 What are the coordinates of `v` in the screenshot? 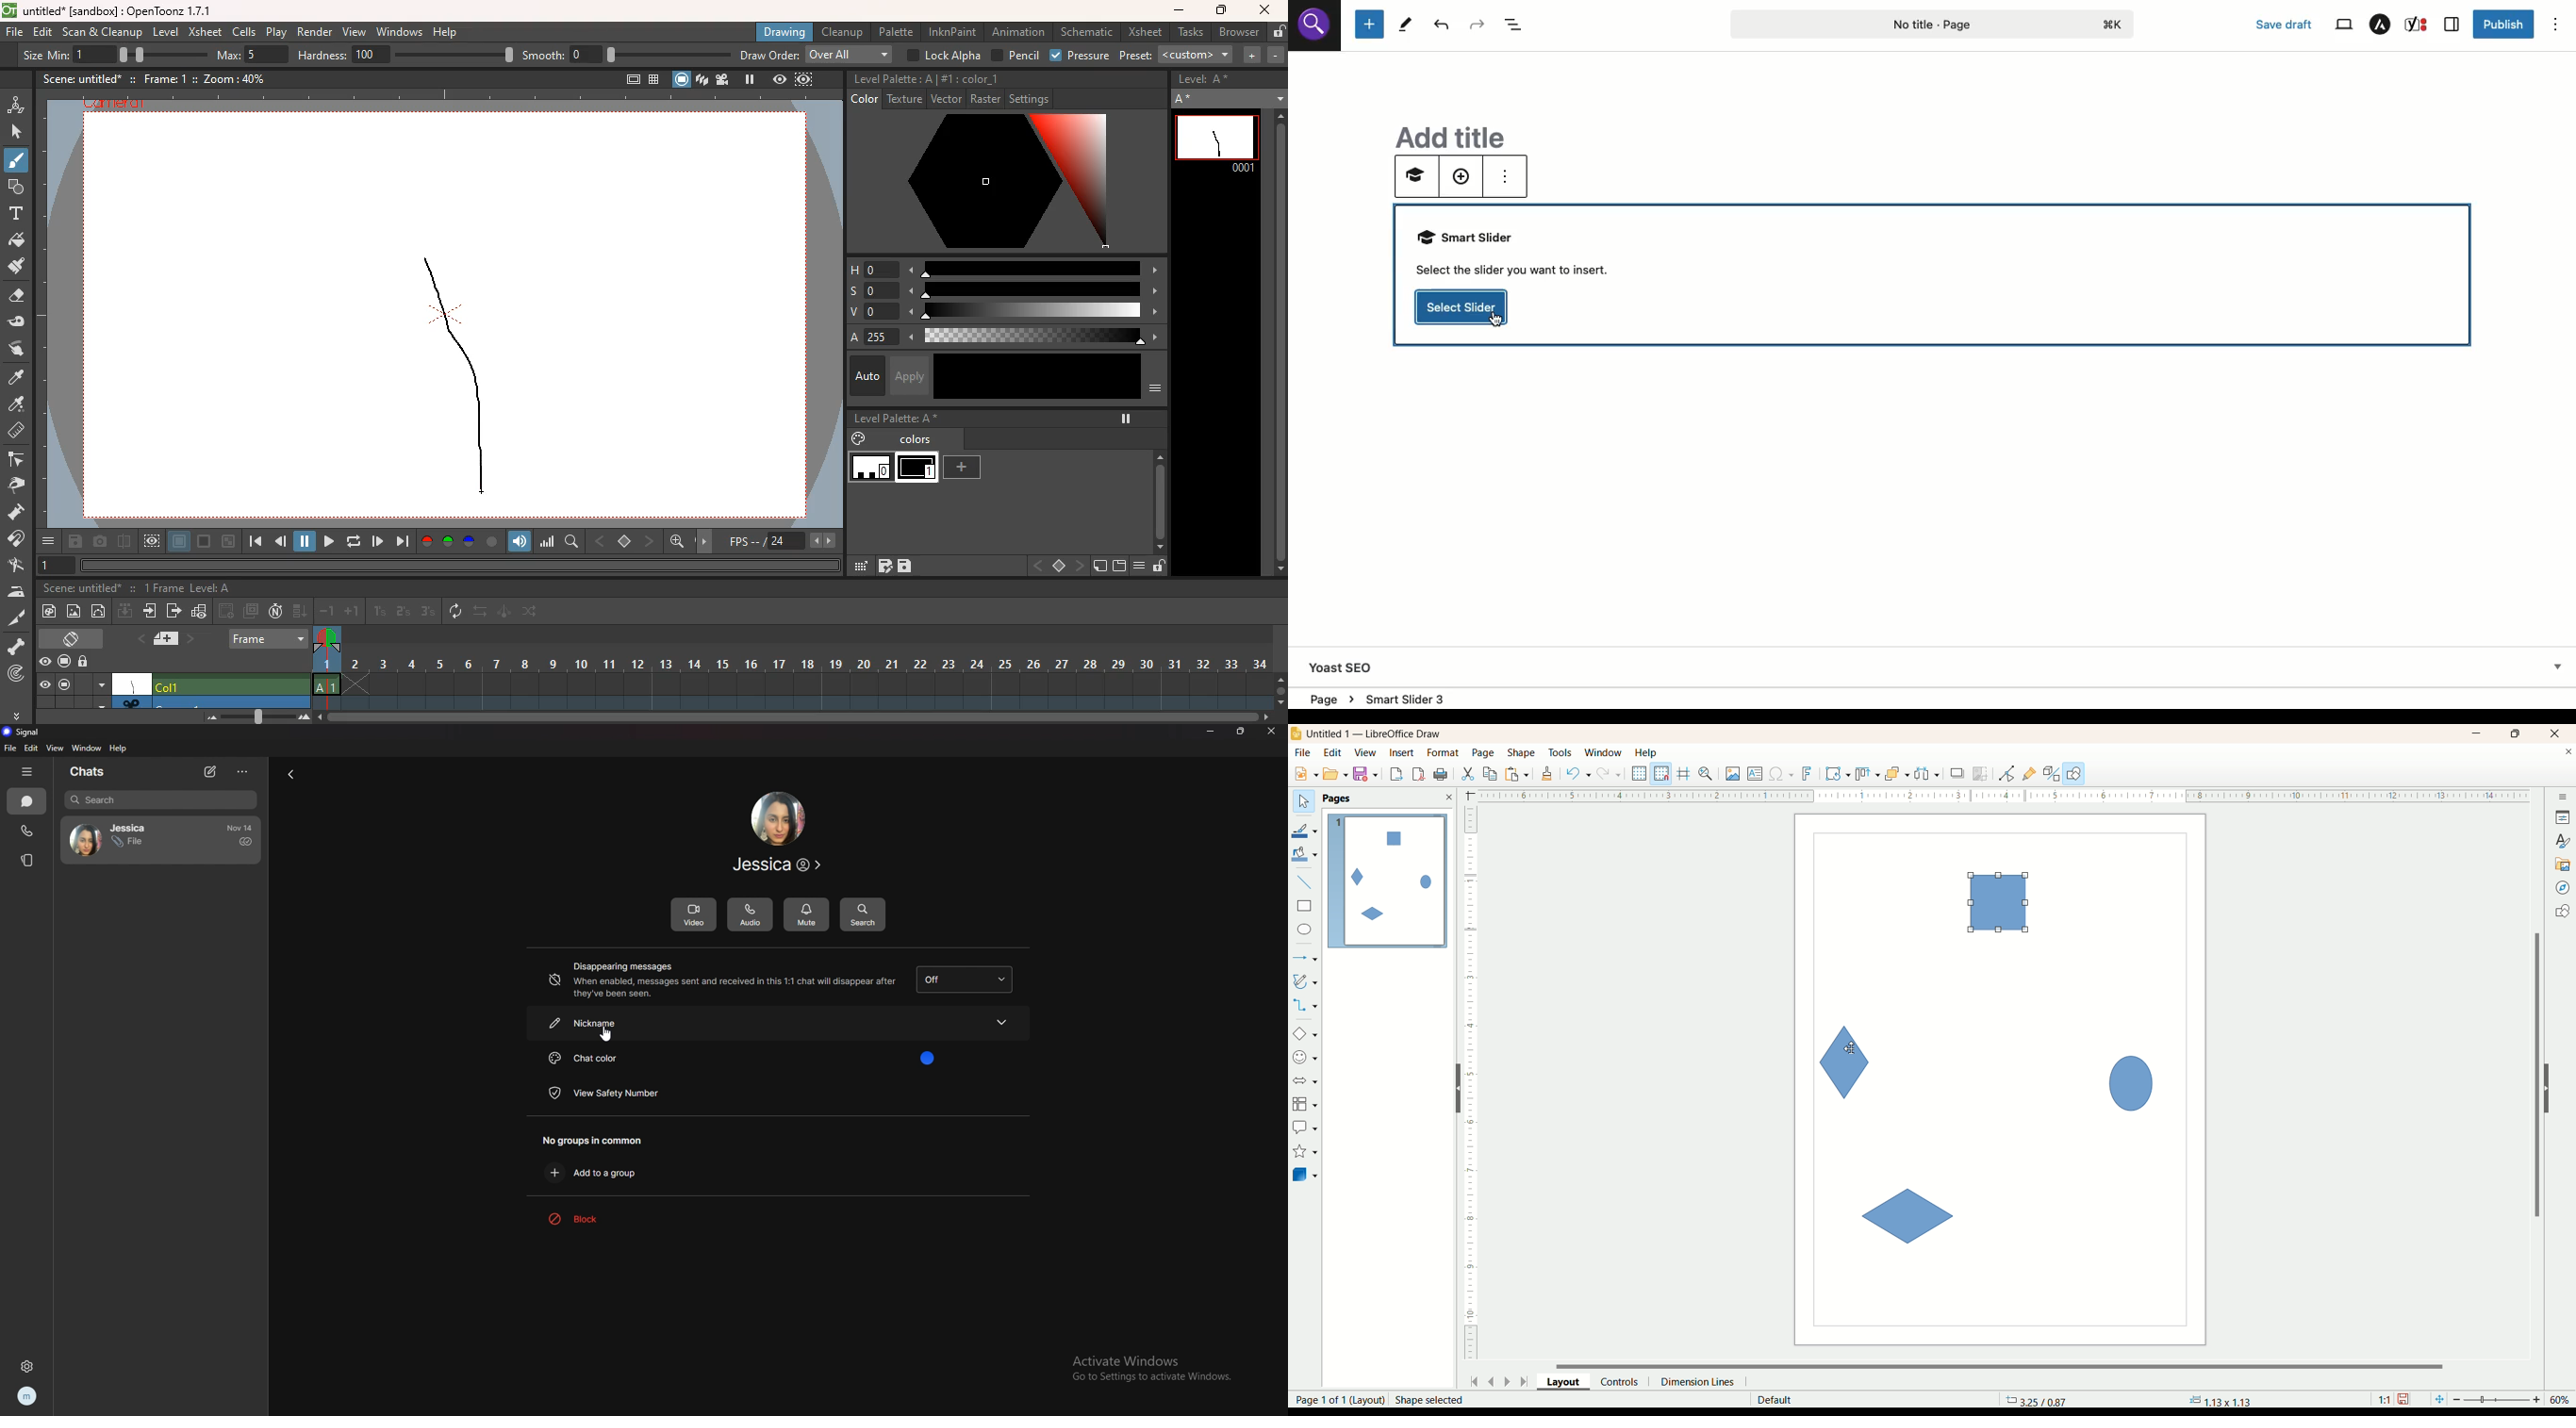 It's located at (866, 313).